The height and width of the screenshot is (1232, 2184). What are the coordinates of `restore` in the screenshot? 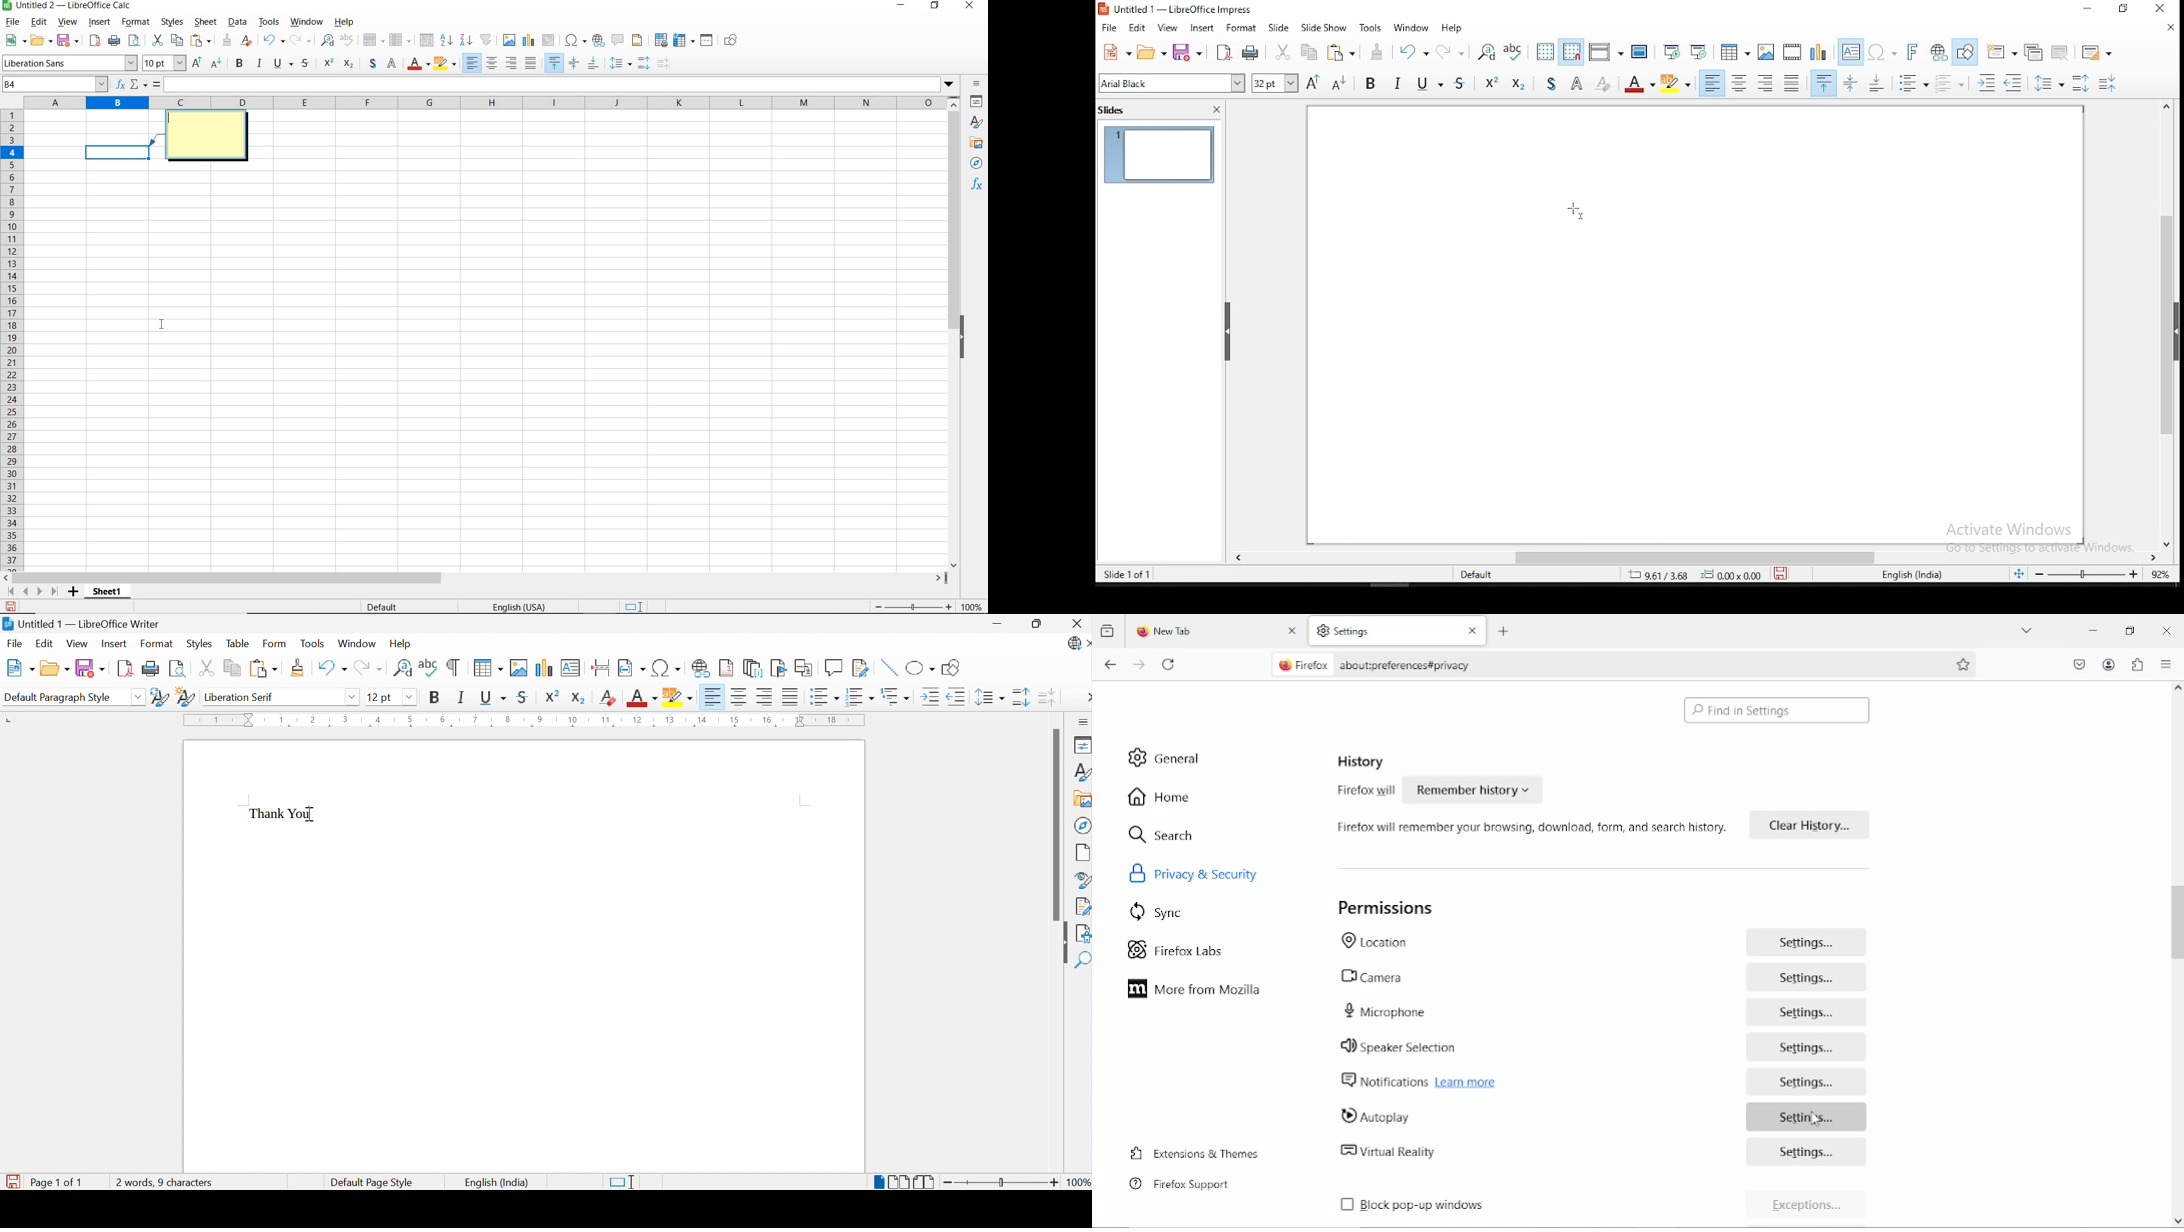 It's located at (2124, 9).